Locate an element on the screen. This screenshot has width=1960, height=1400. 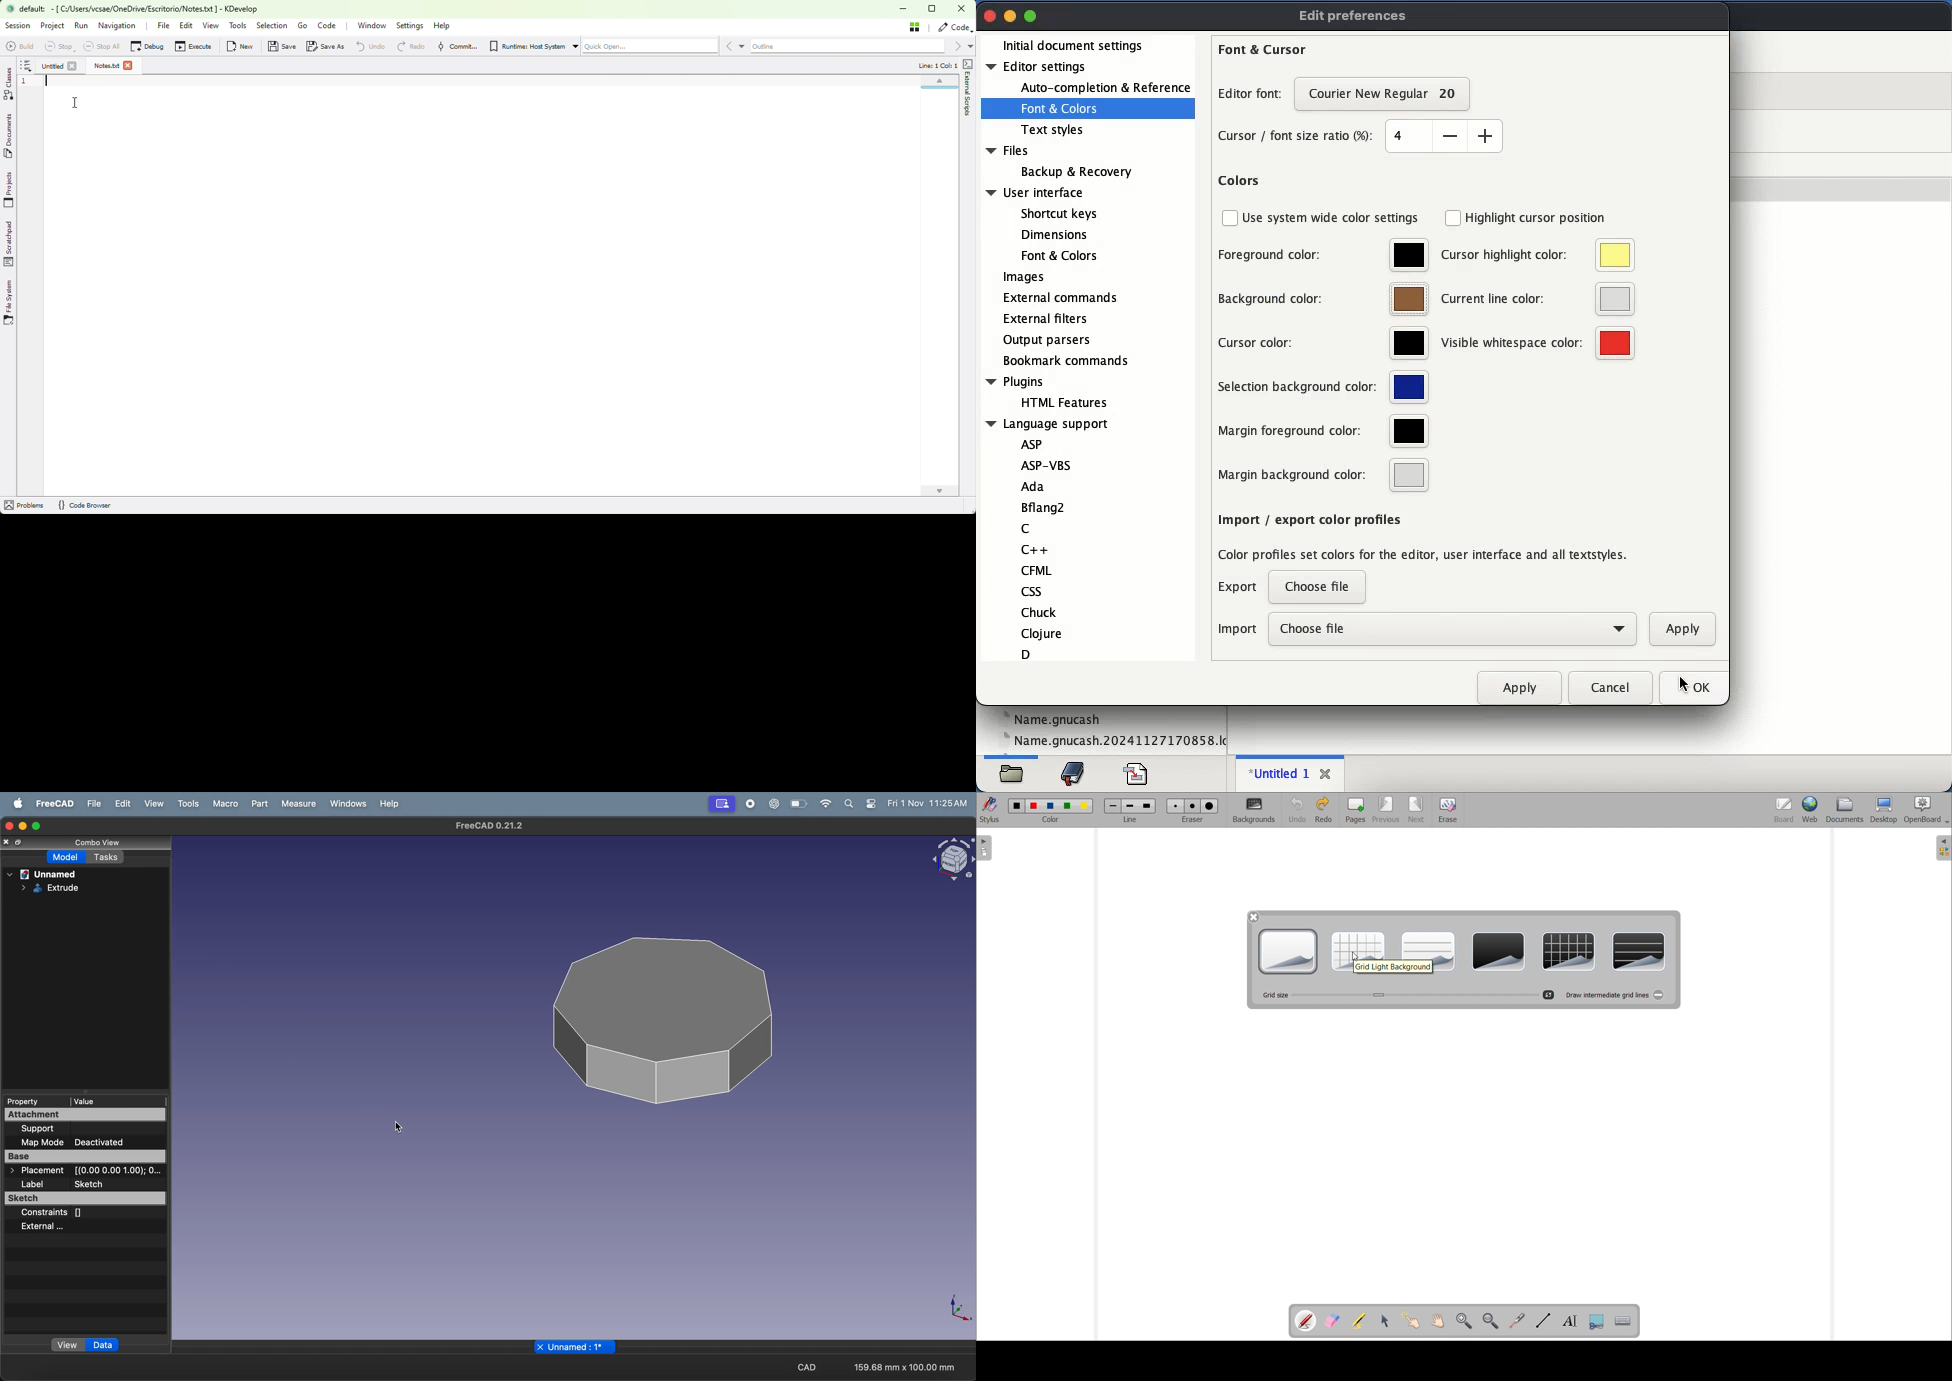
minimize is located at coordinates (1010, 15).